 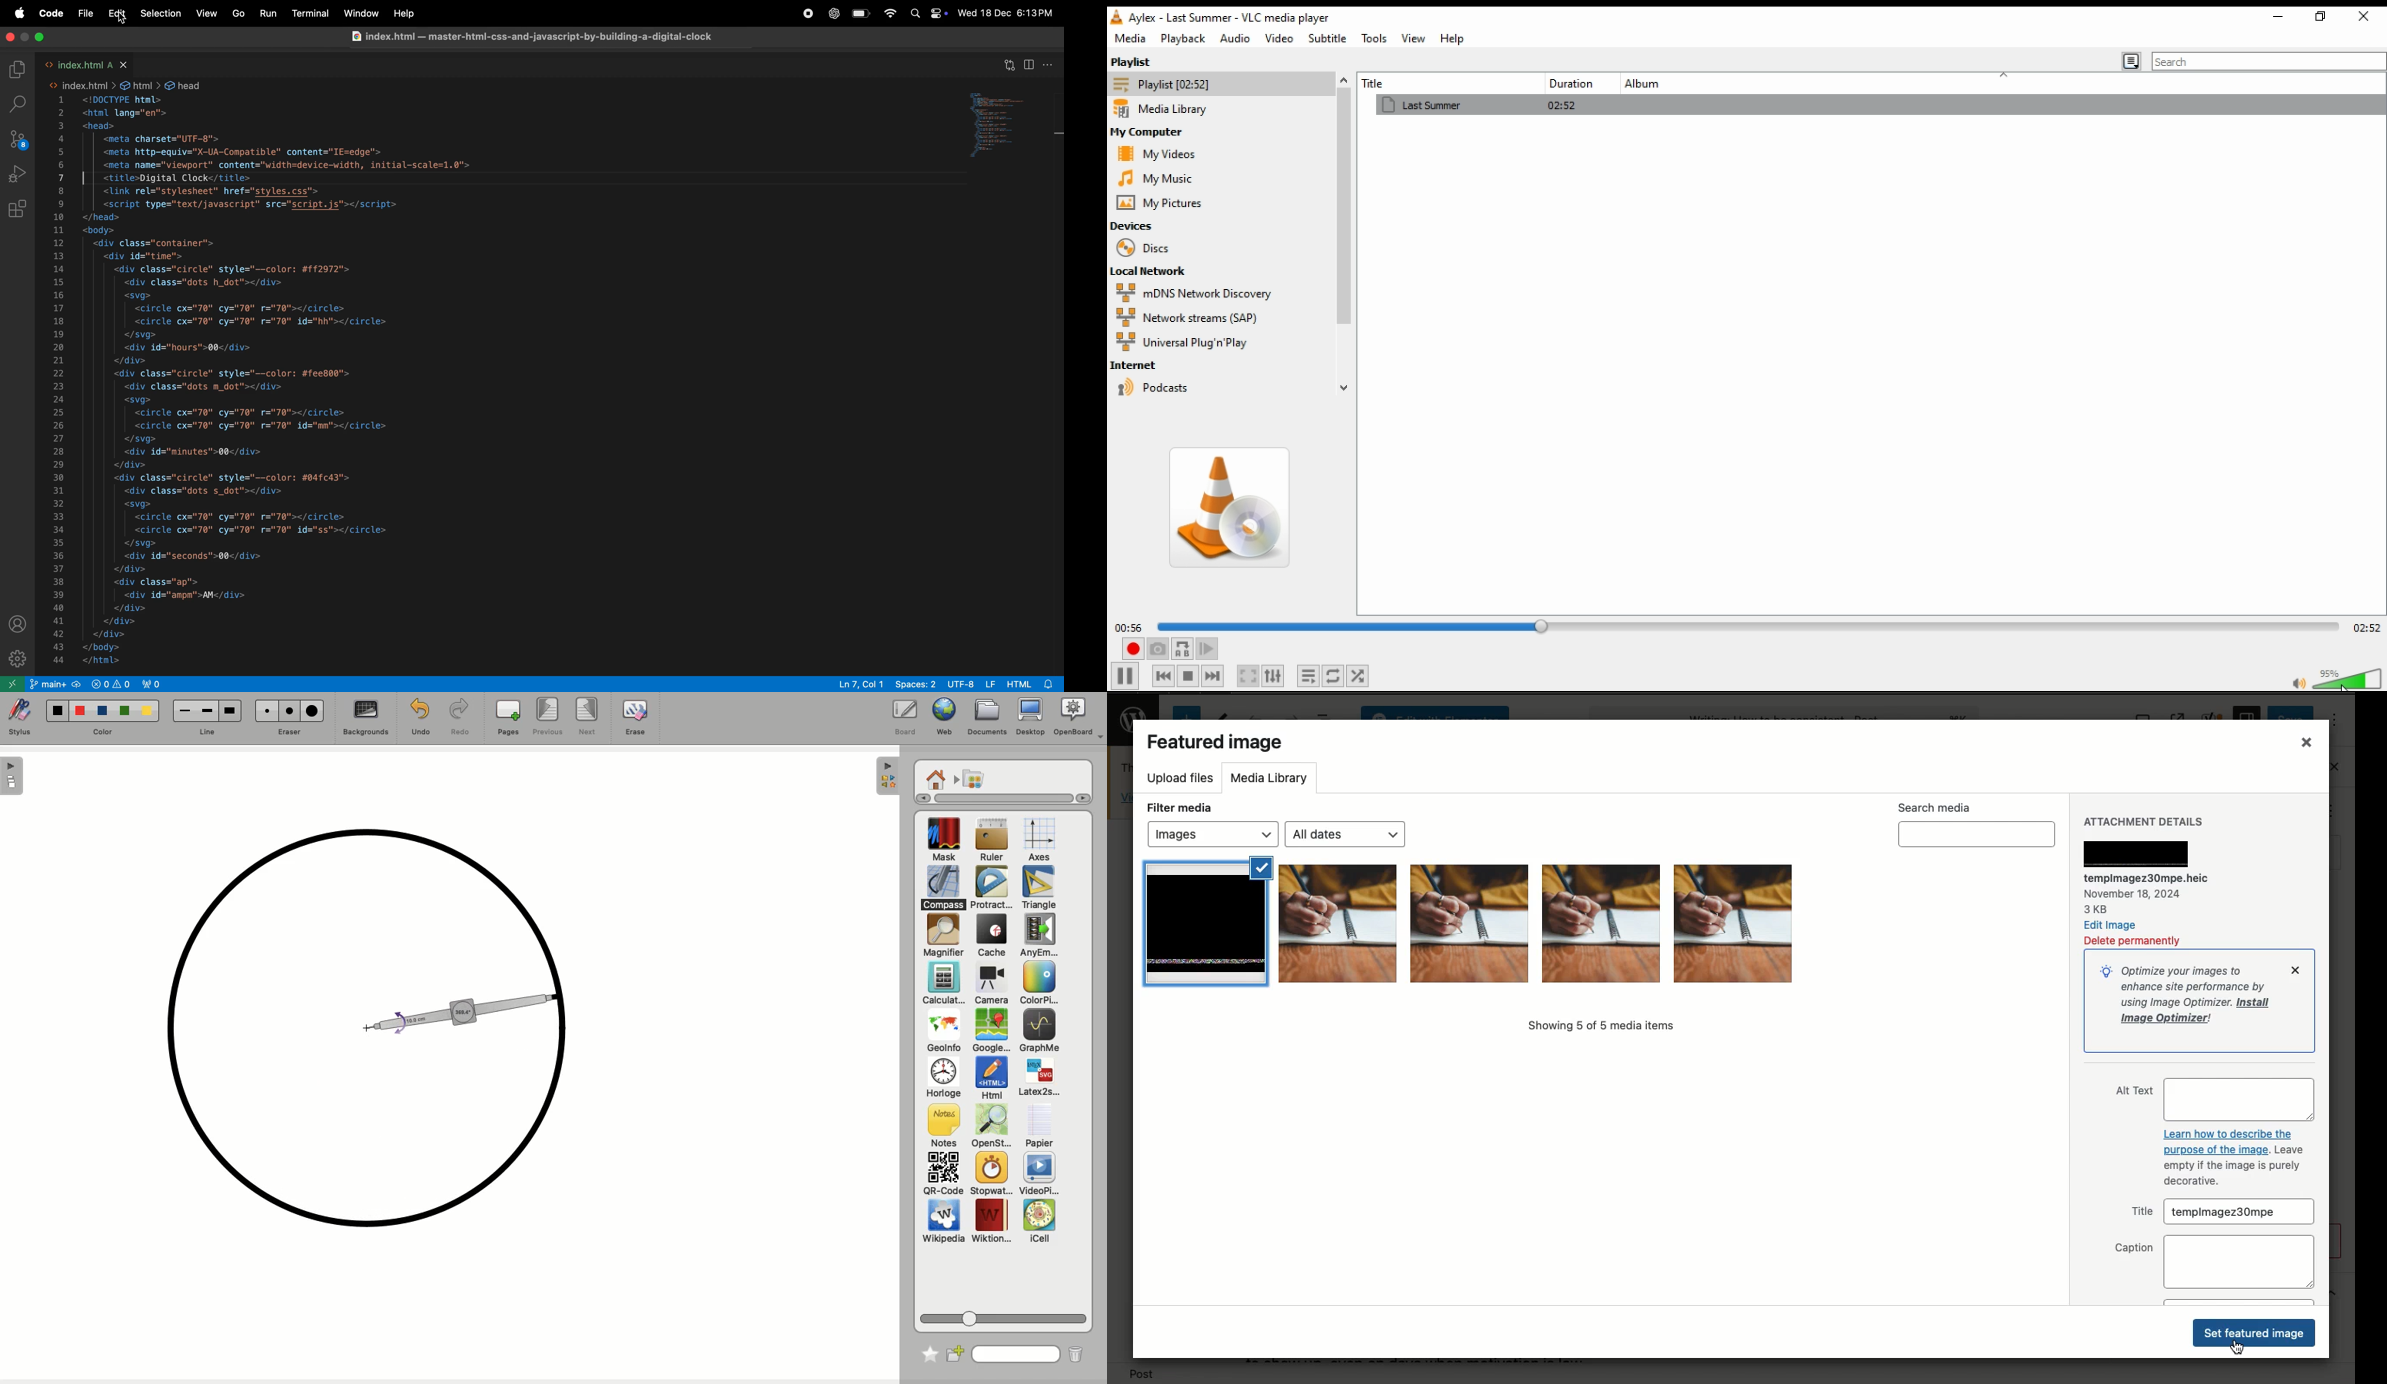 What do you see at coordinates (2131, 61) in the screenshot?
I see `toggle playlist view` at bounding box center [2131, 61].